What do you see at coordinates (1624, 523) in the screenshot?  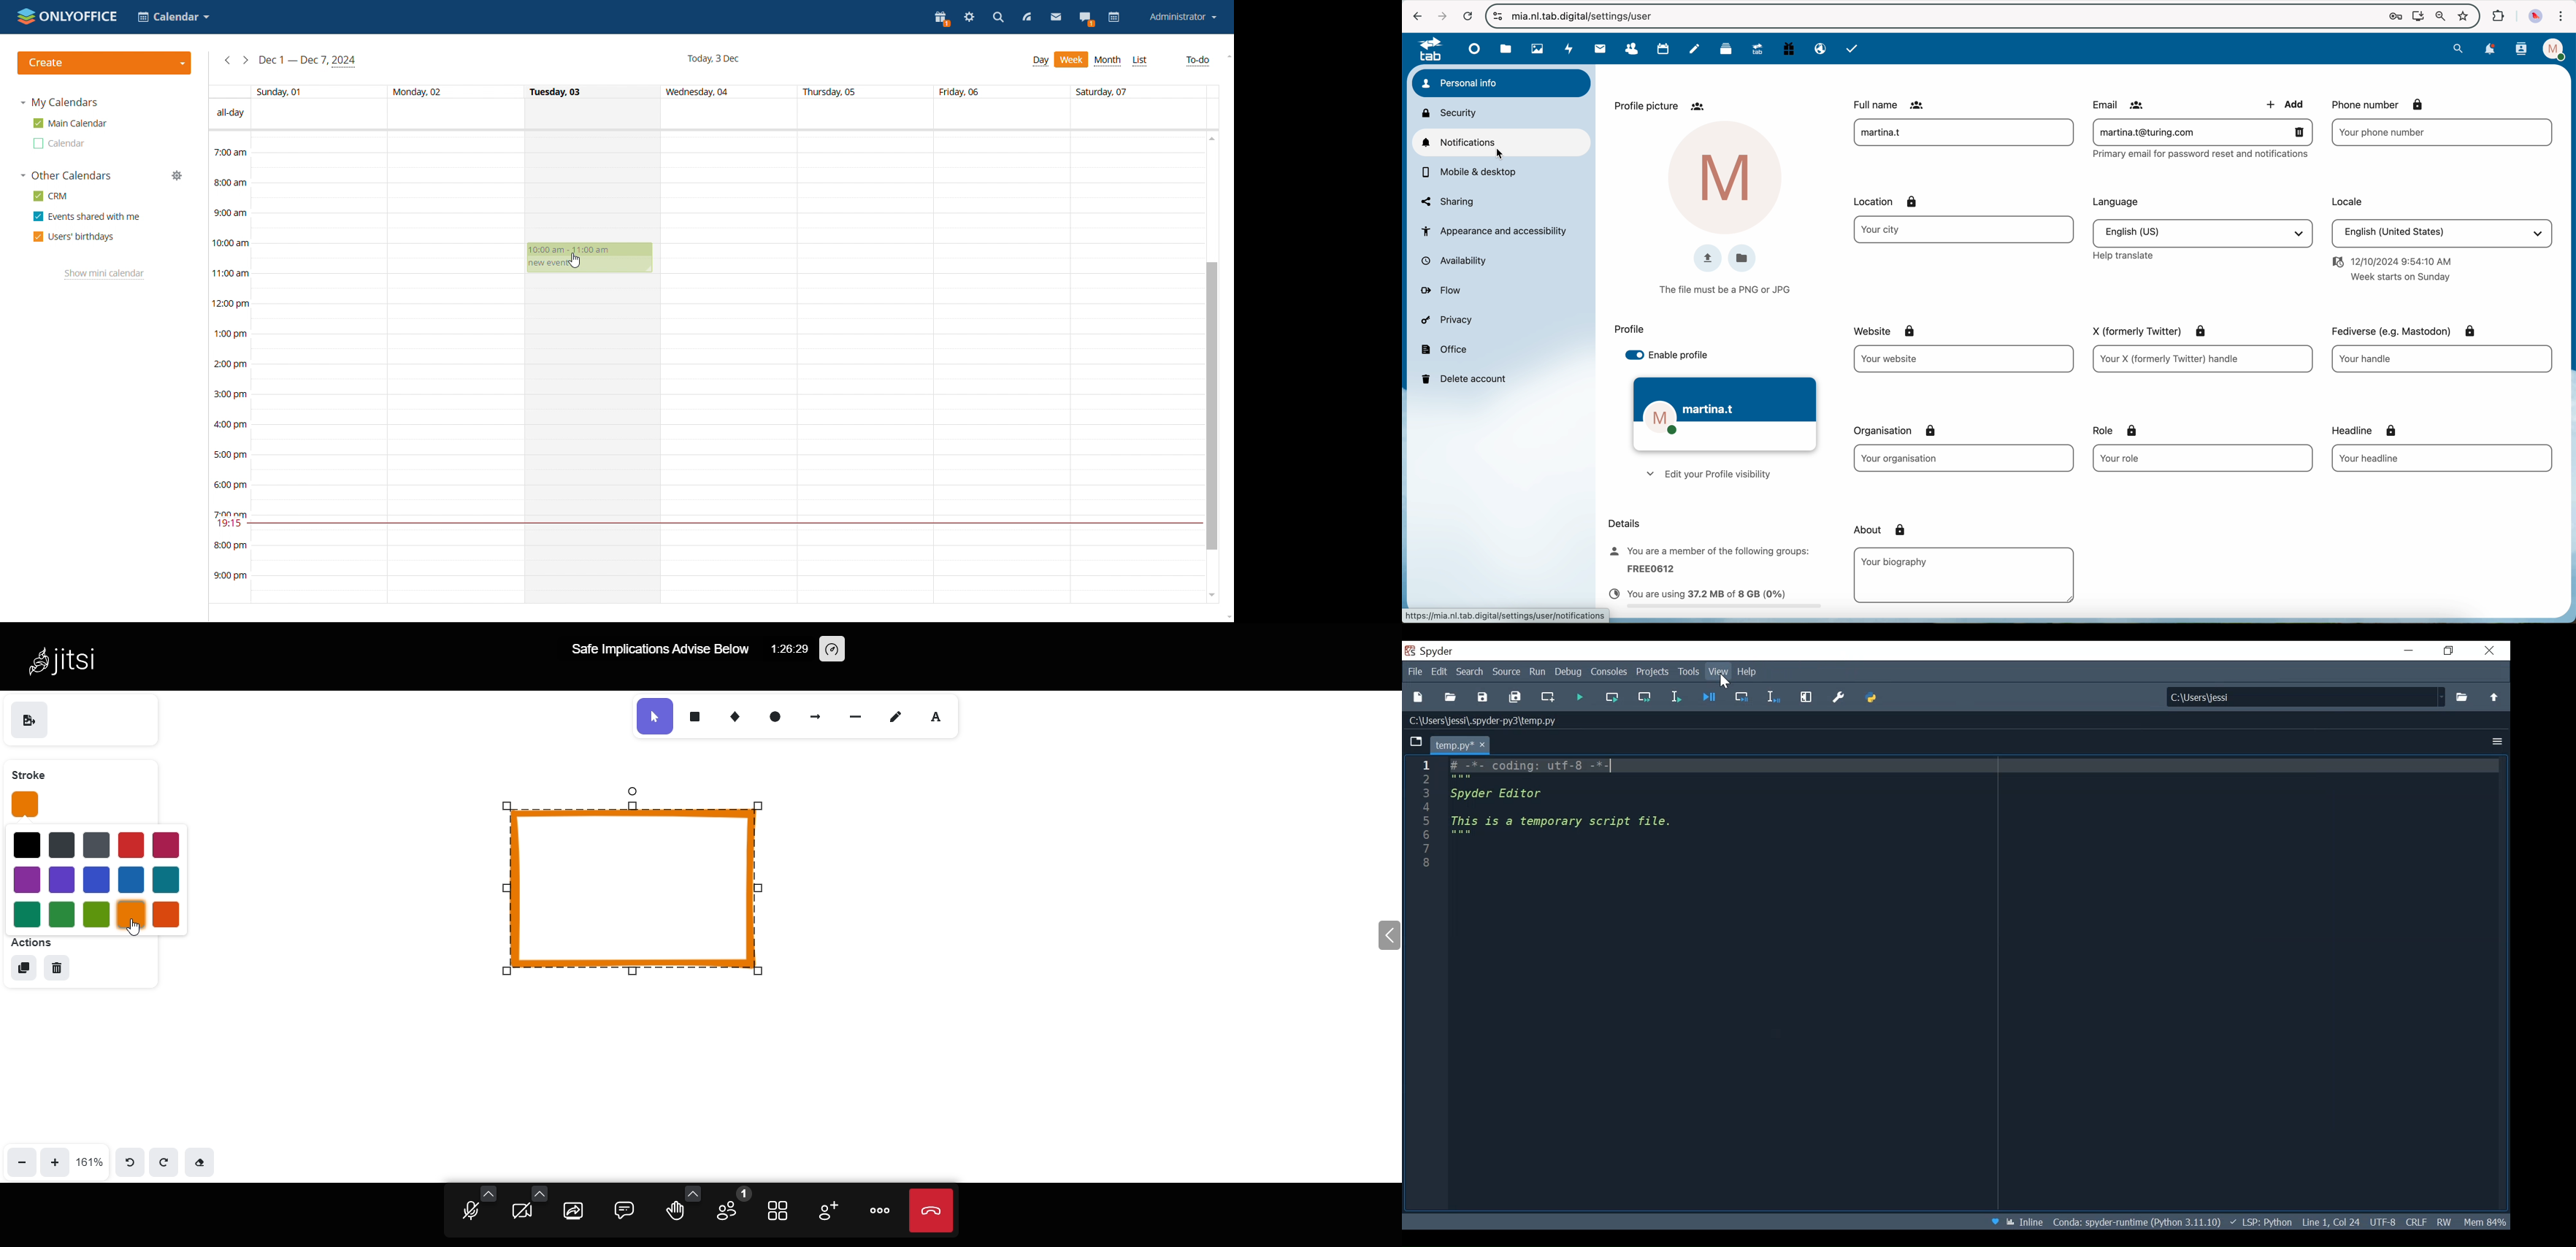 I see `details` at bounding box center [1624, 523].